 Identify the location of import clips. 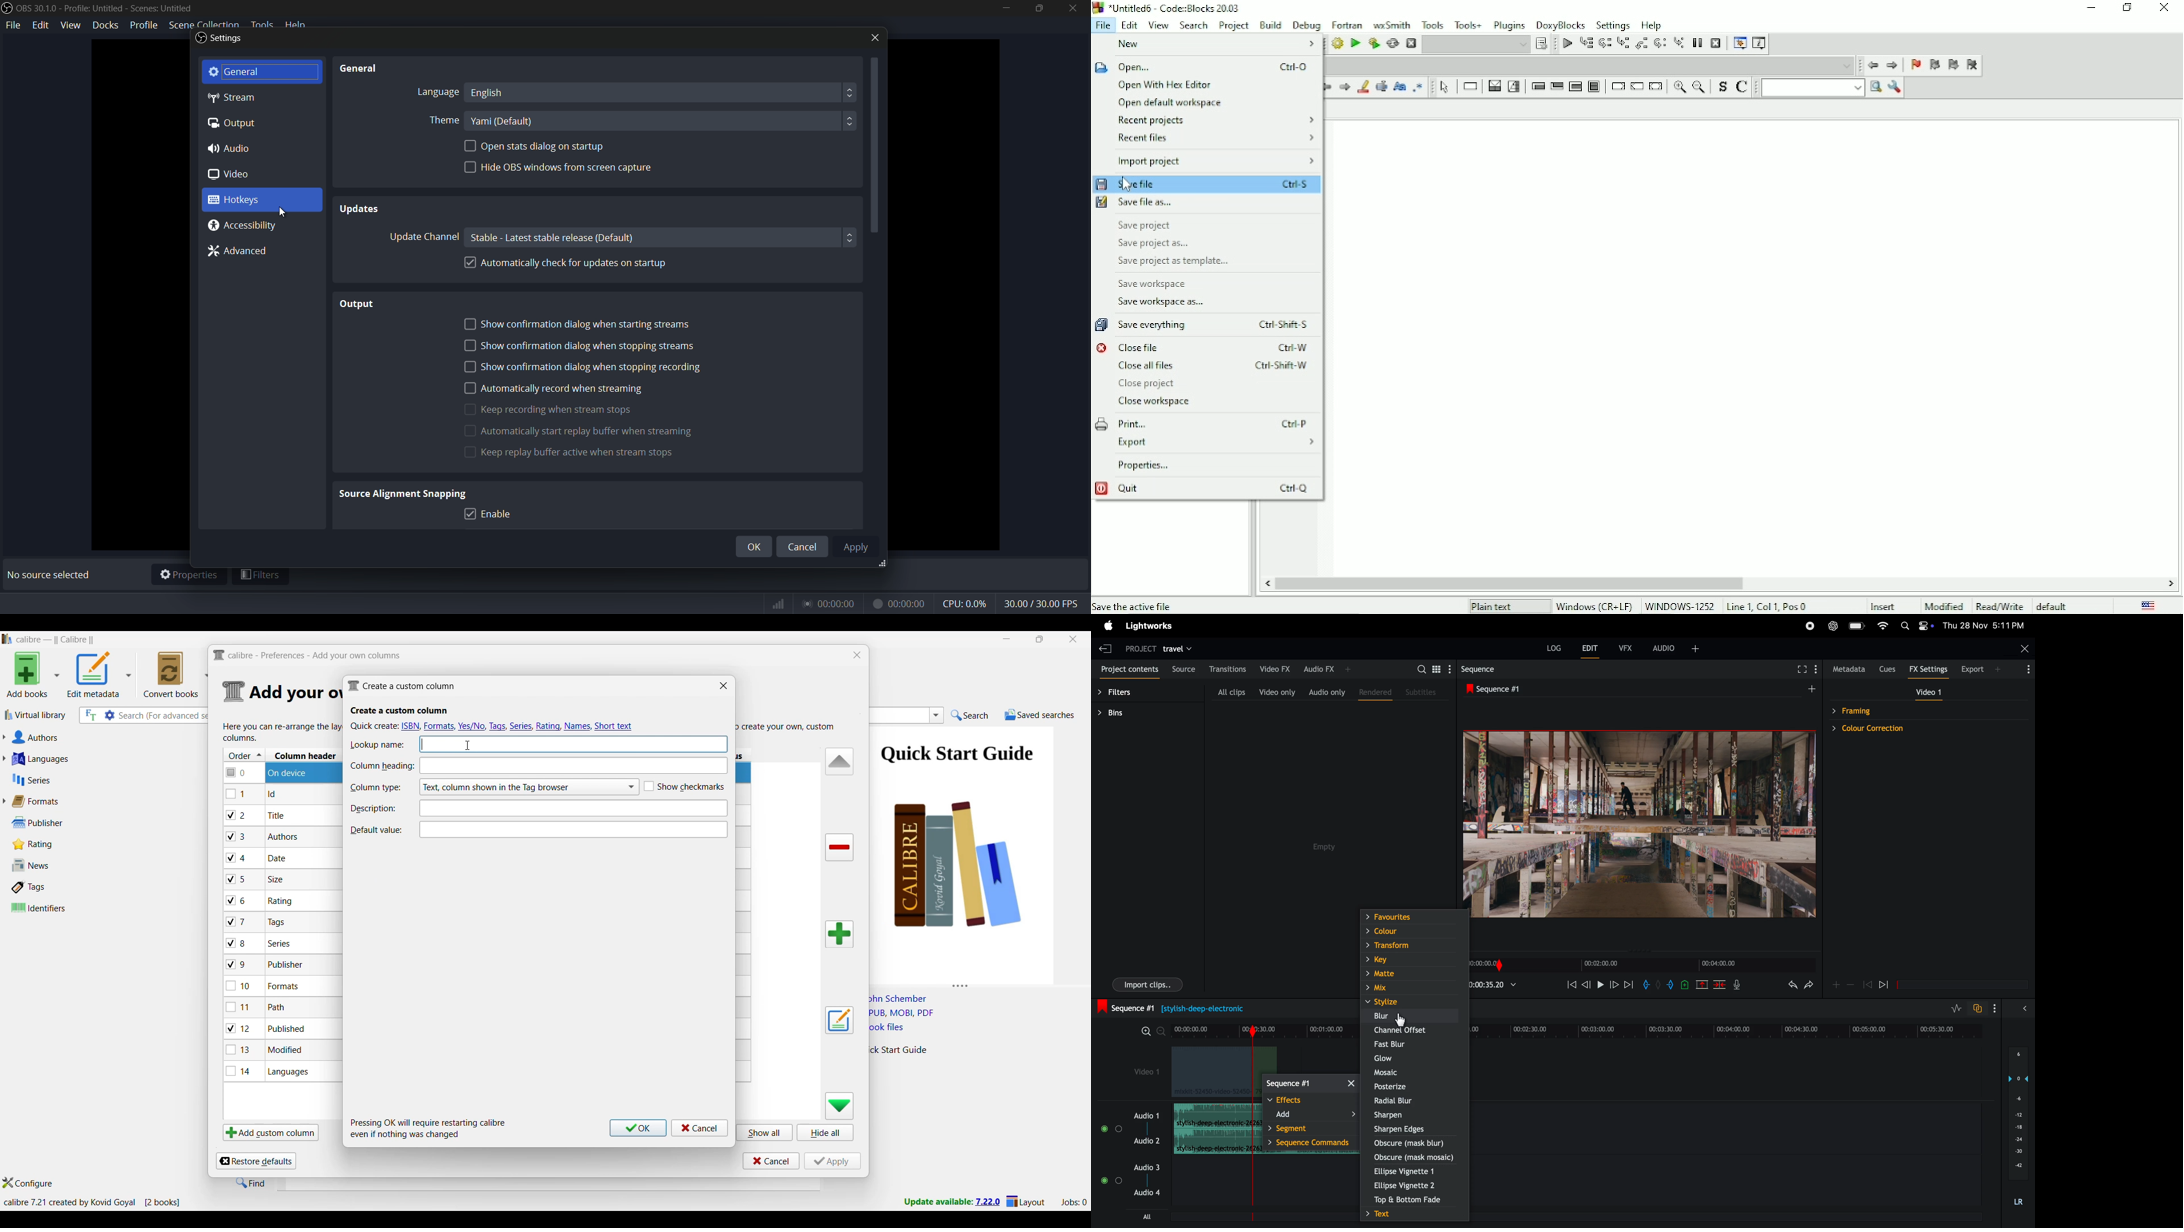
(1147, 984).